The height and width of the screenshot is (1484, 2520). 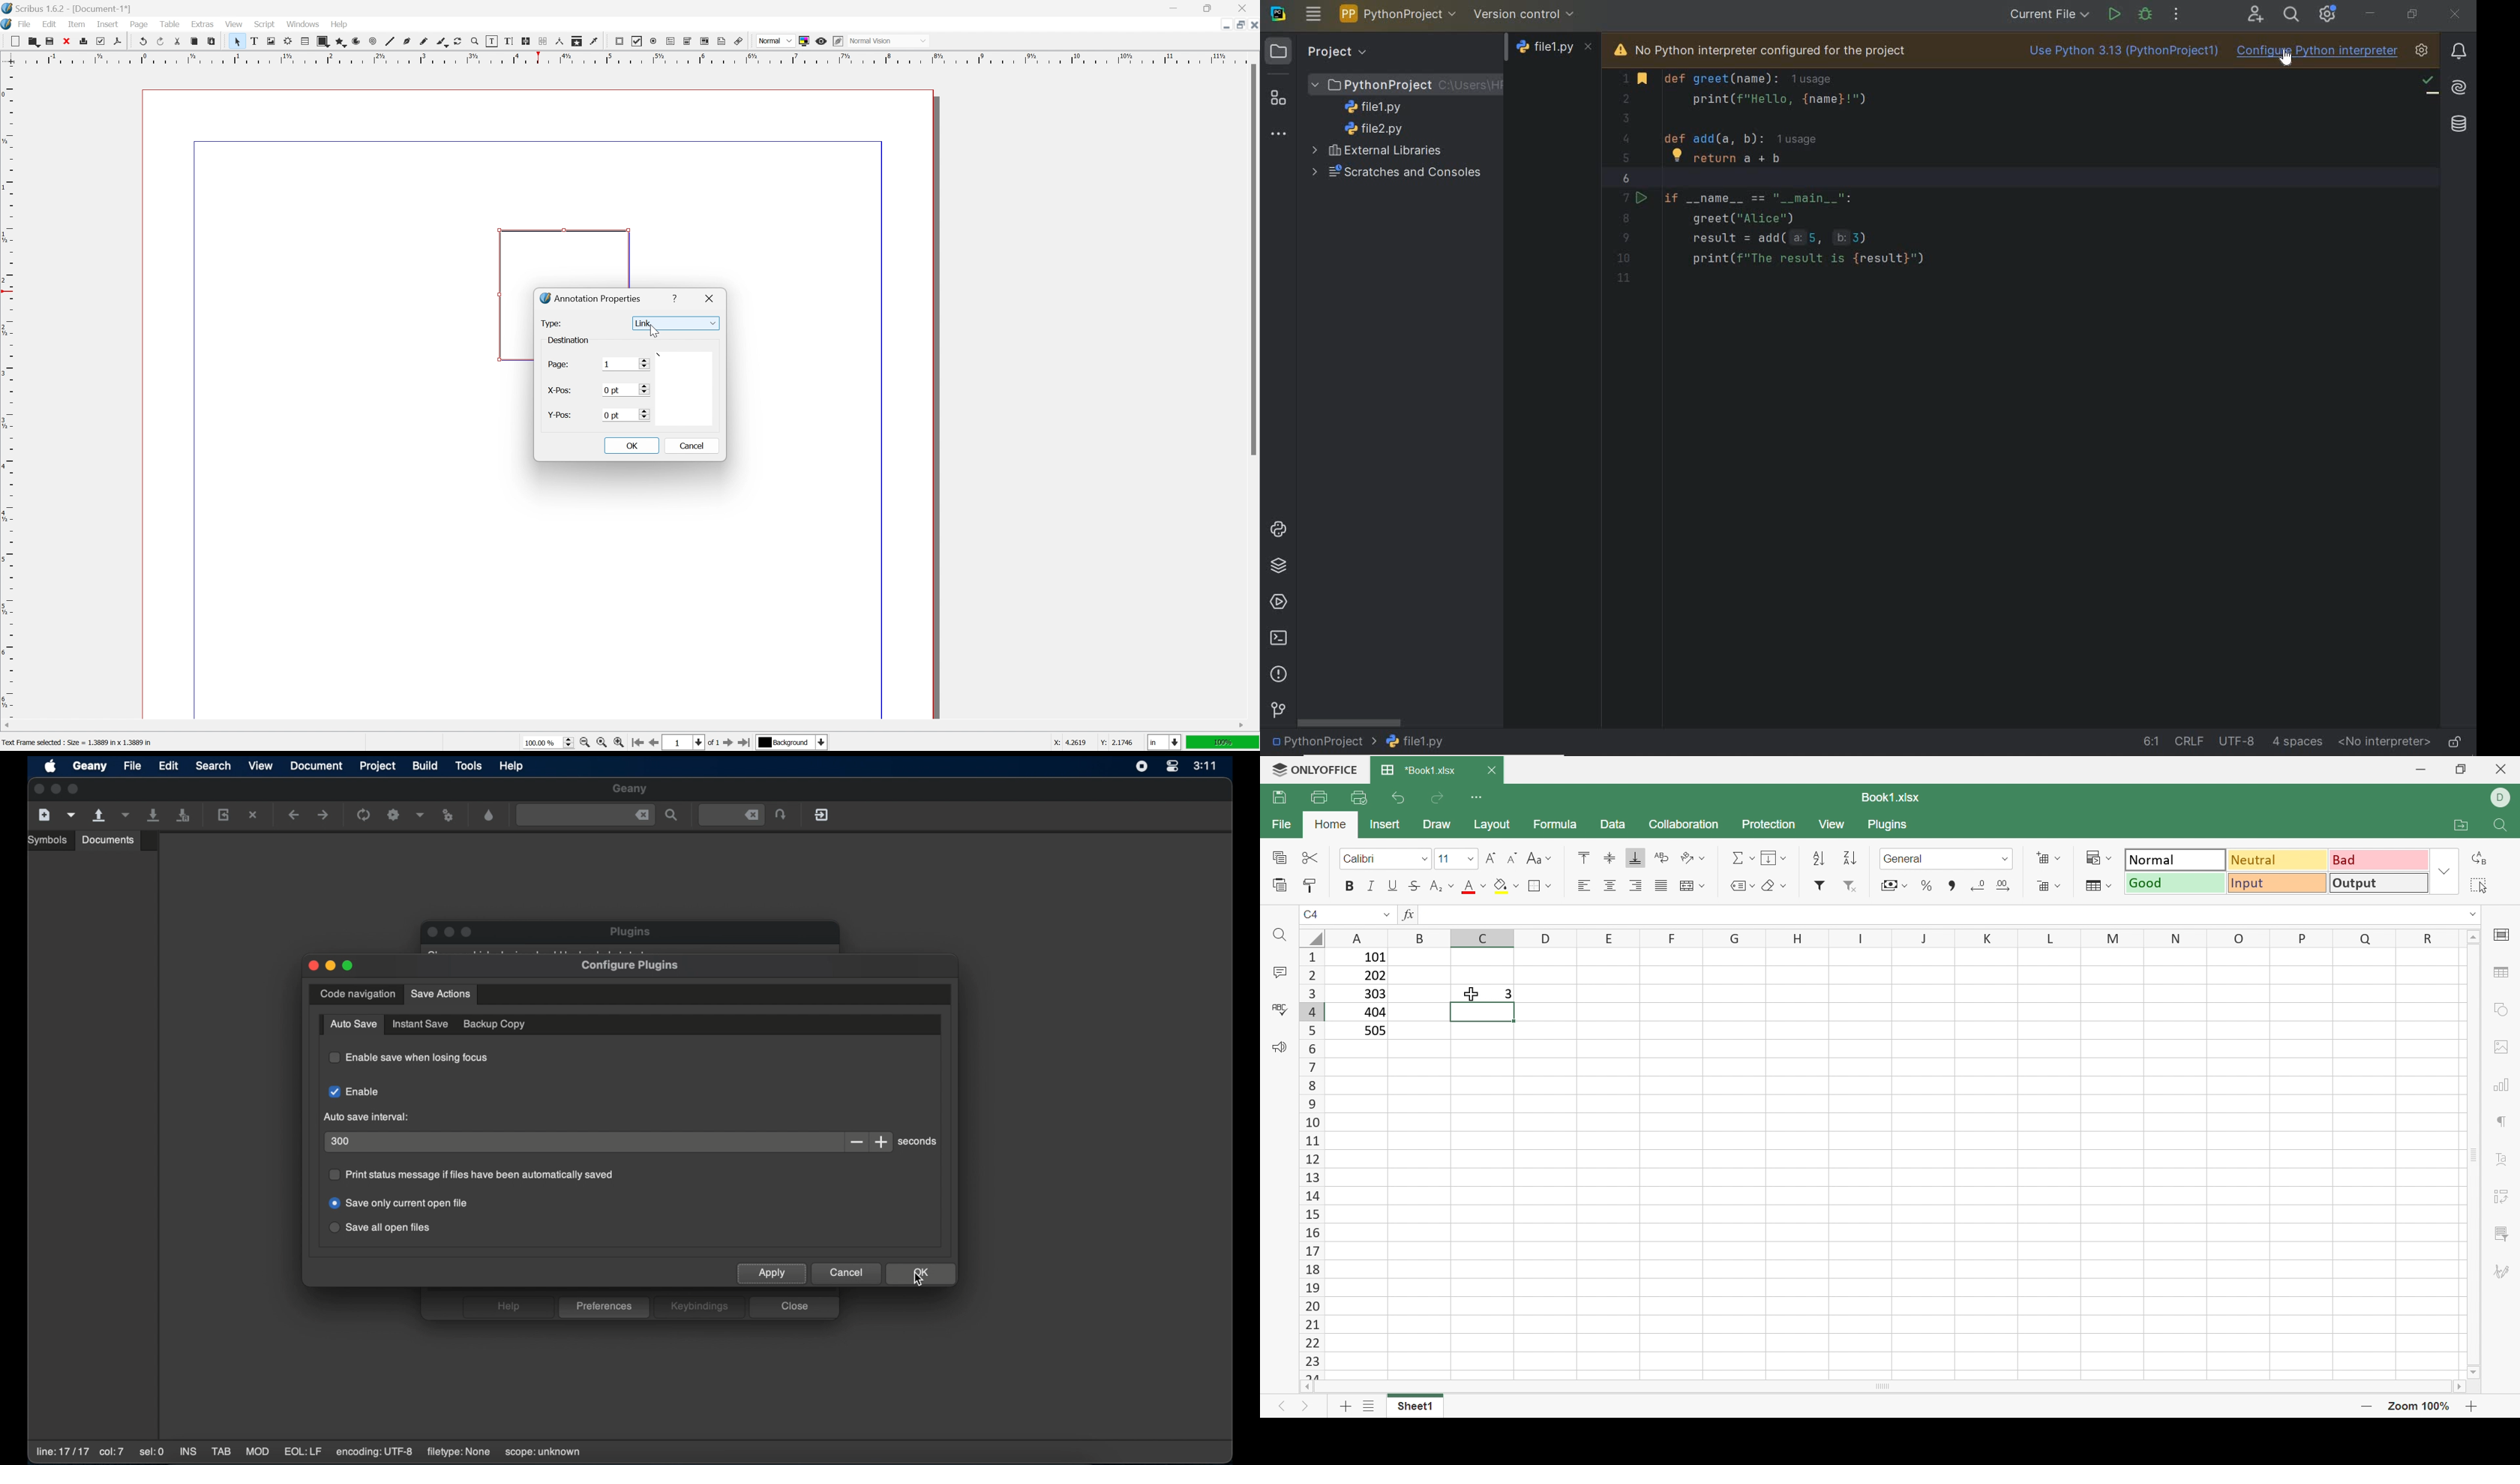 I want to click on go to first page, so click(x=637, y=744).